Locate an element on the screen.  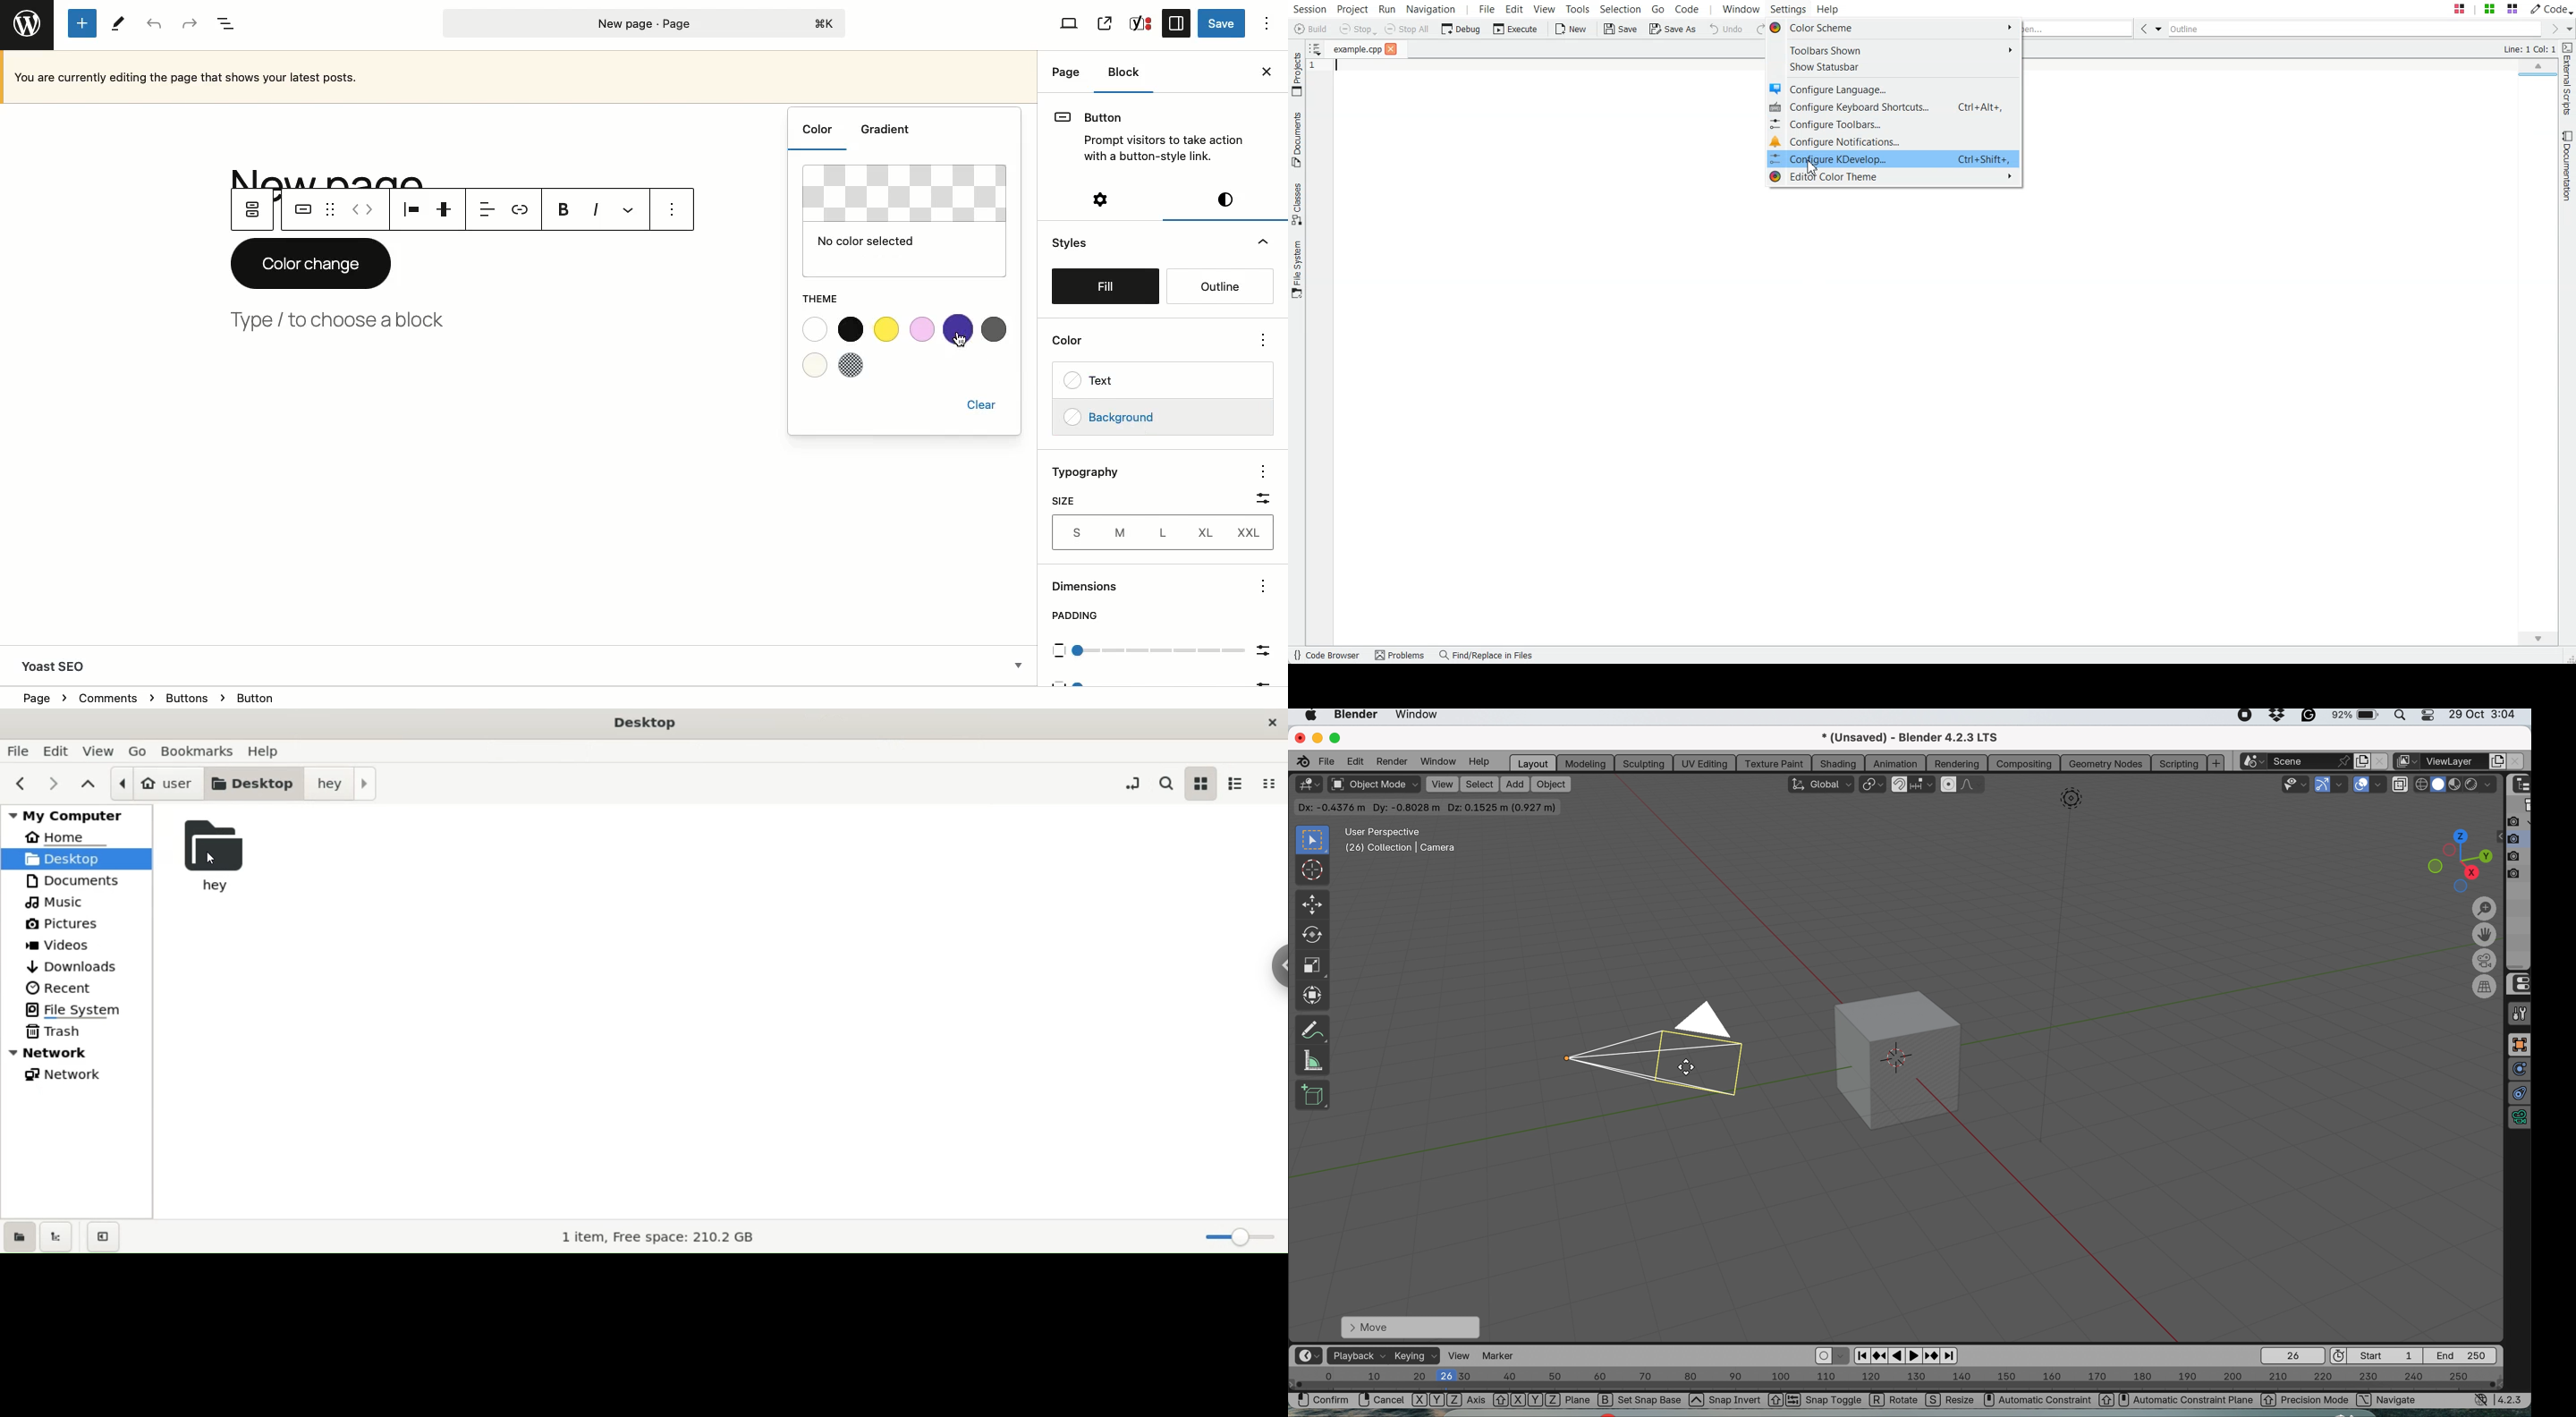
Automatic constraint is located at coordinates (2047, 1400).